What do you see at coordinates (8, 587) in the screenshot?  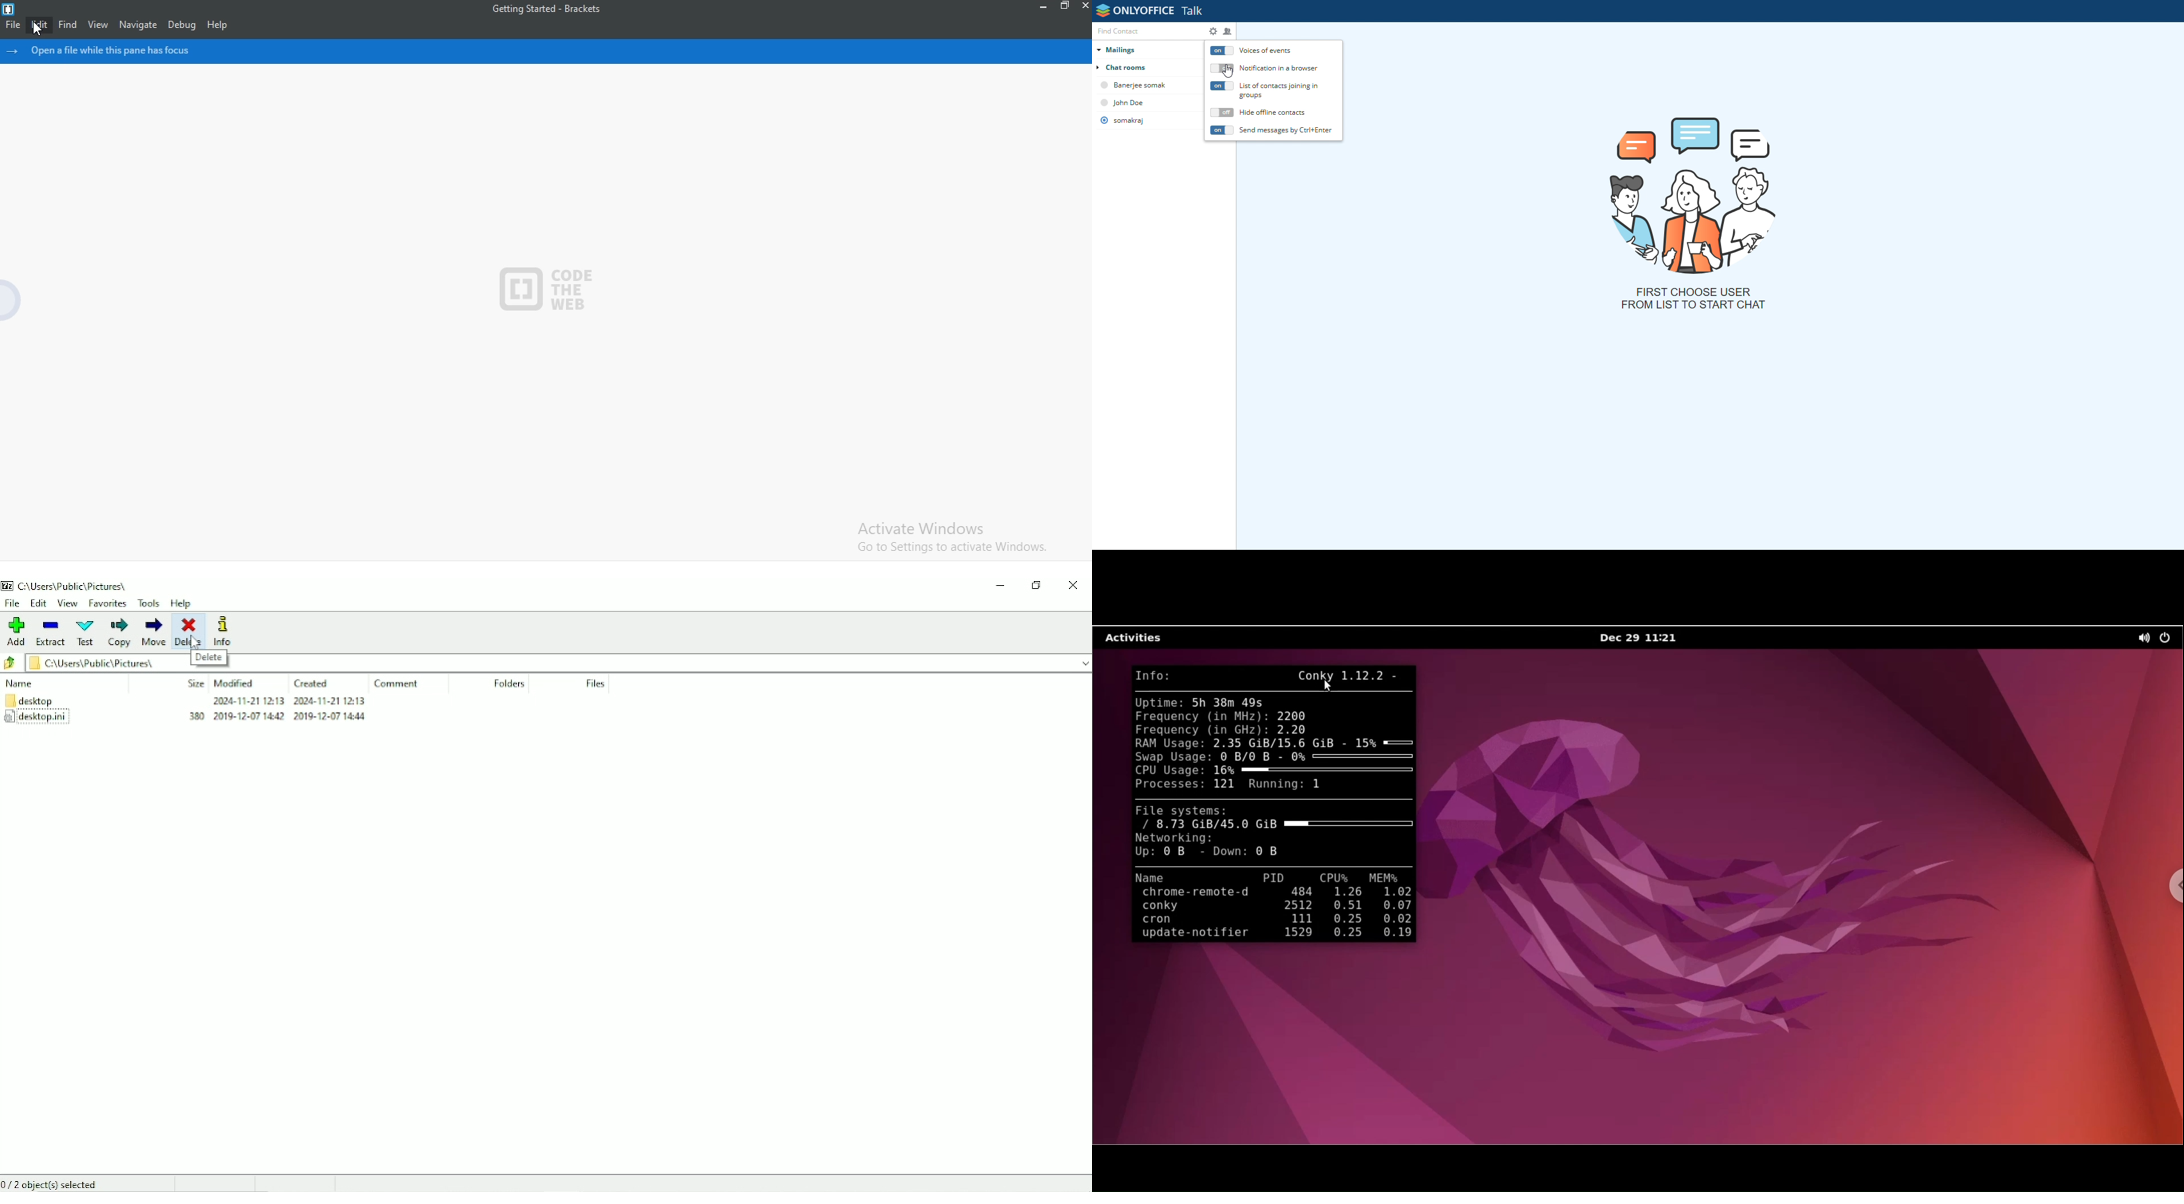 I see `7 zip logo` at bounding box center [8, 587].